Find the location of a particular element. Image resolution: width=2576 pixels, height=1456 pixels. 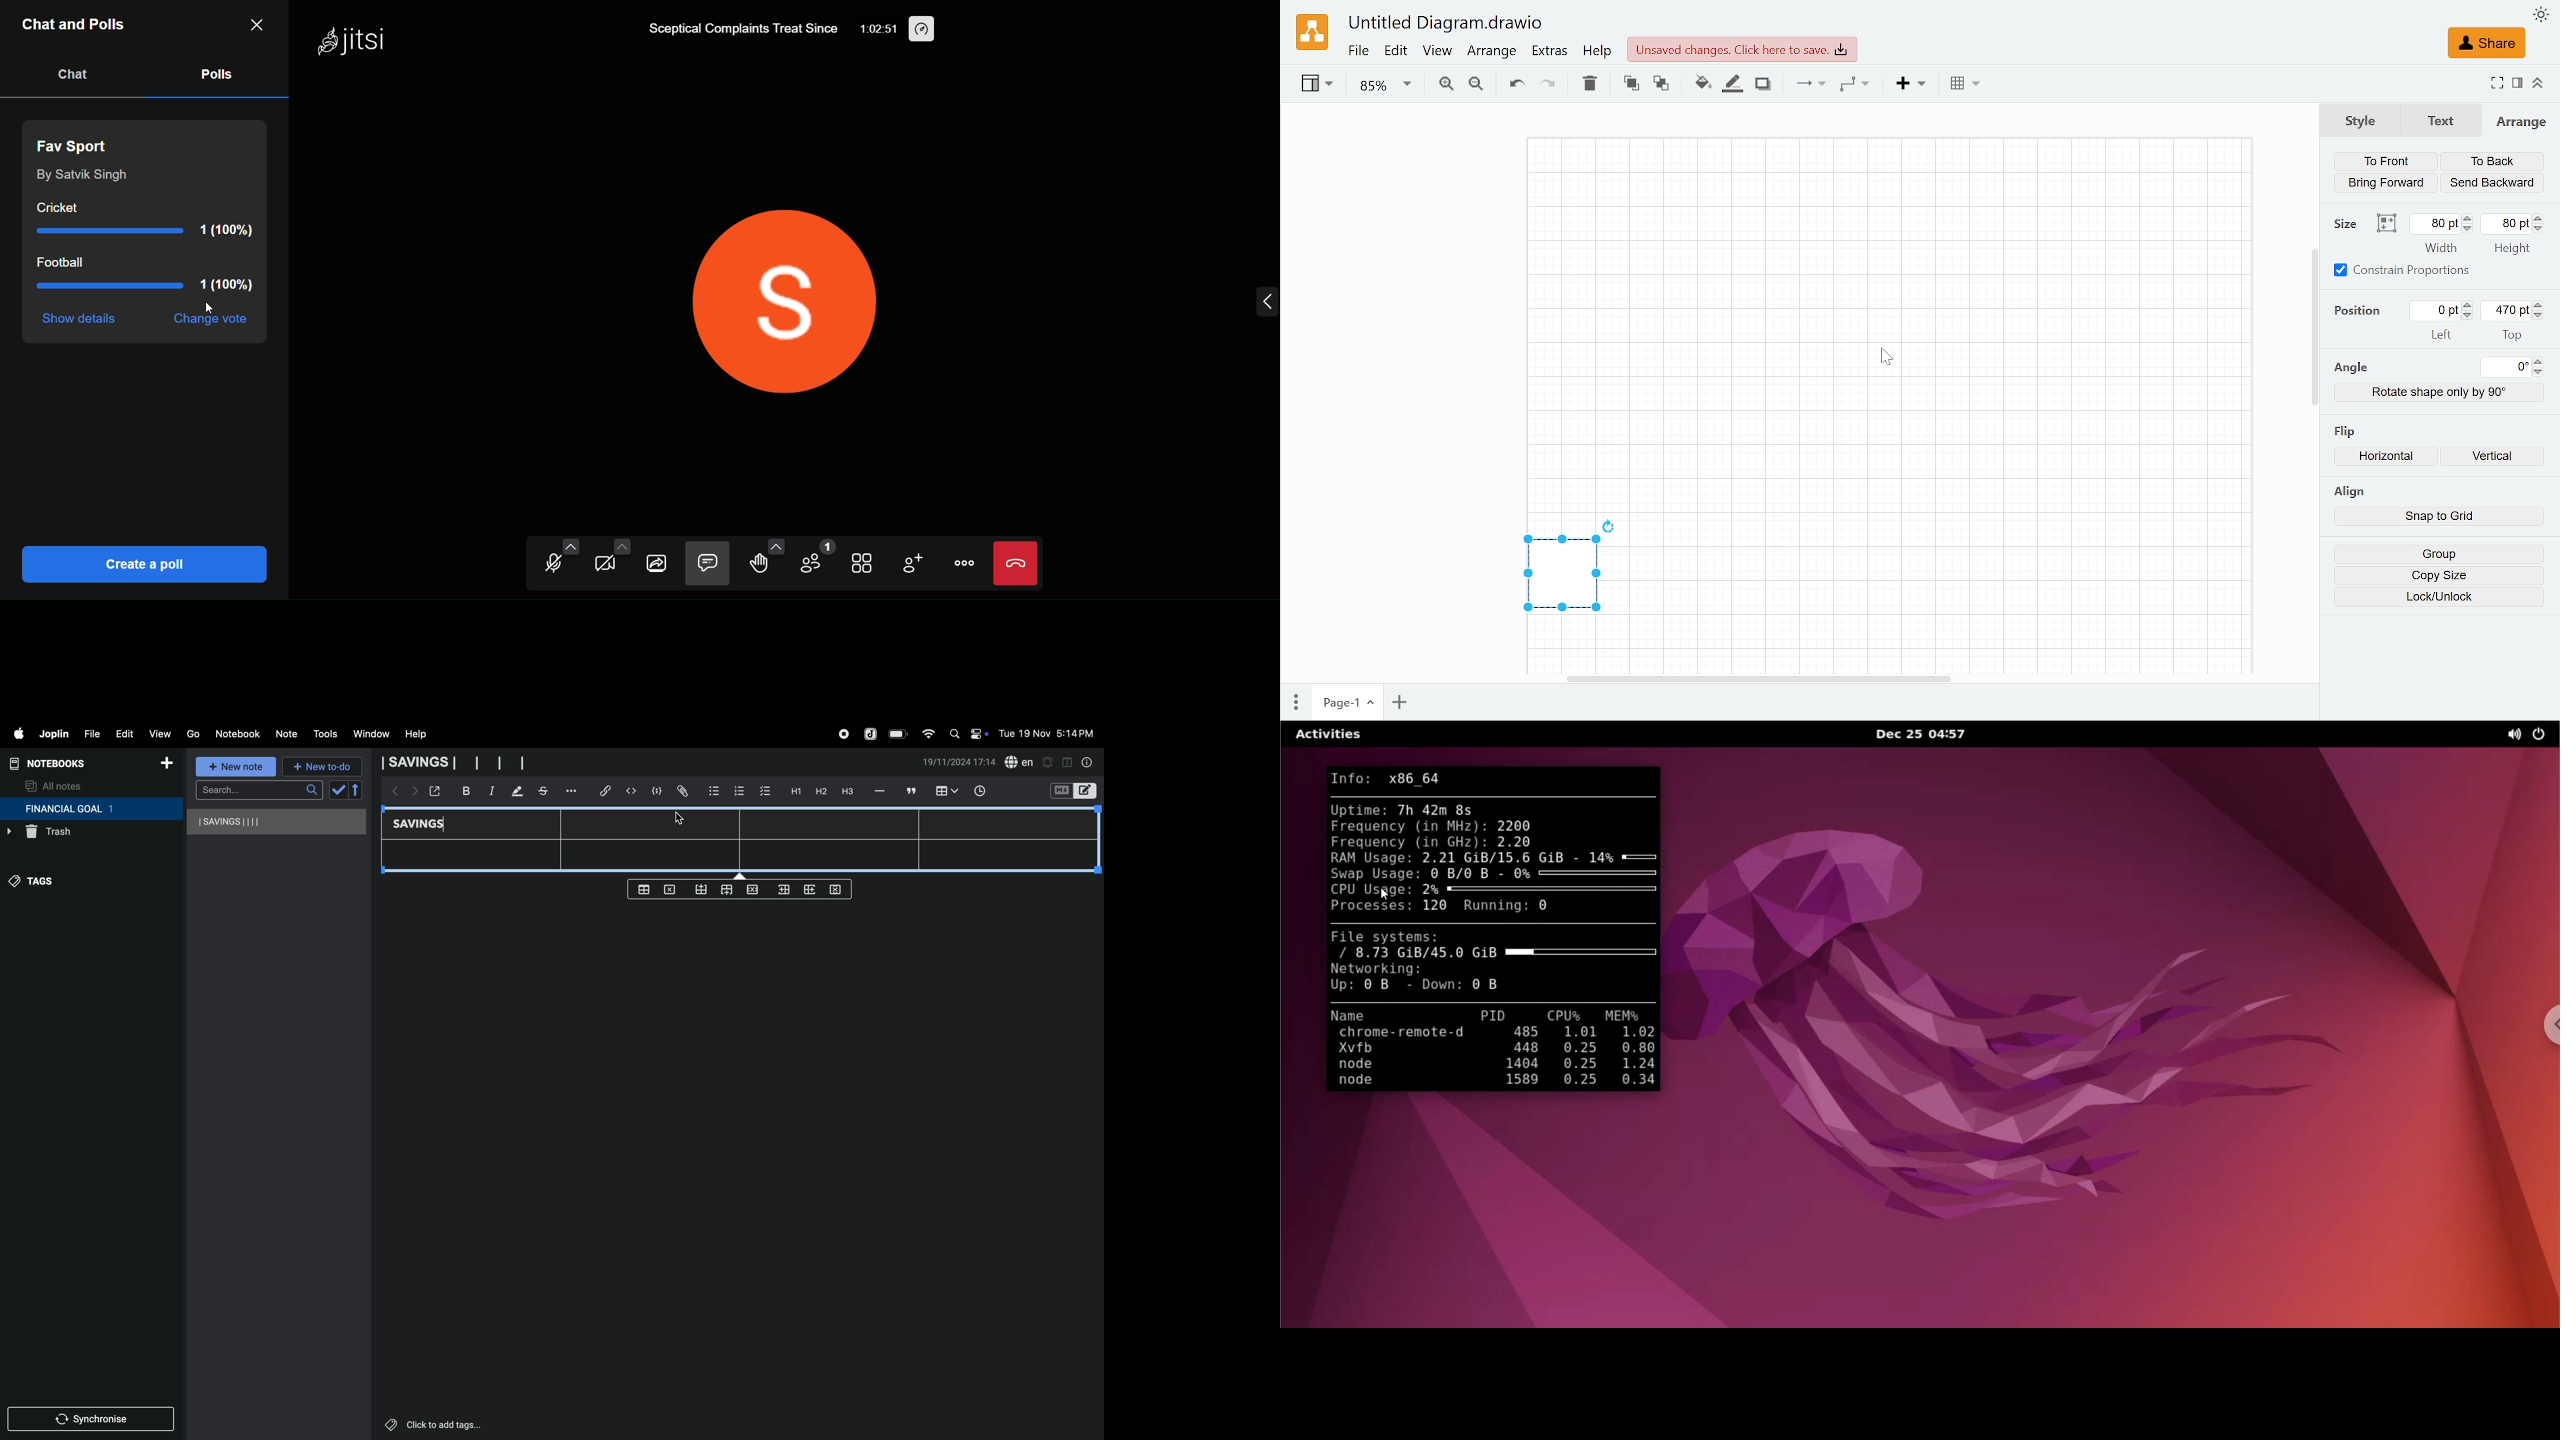

show details is located at coordinates (82, 320).